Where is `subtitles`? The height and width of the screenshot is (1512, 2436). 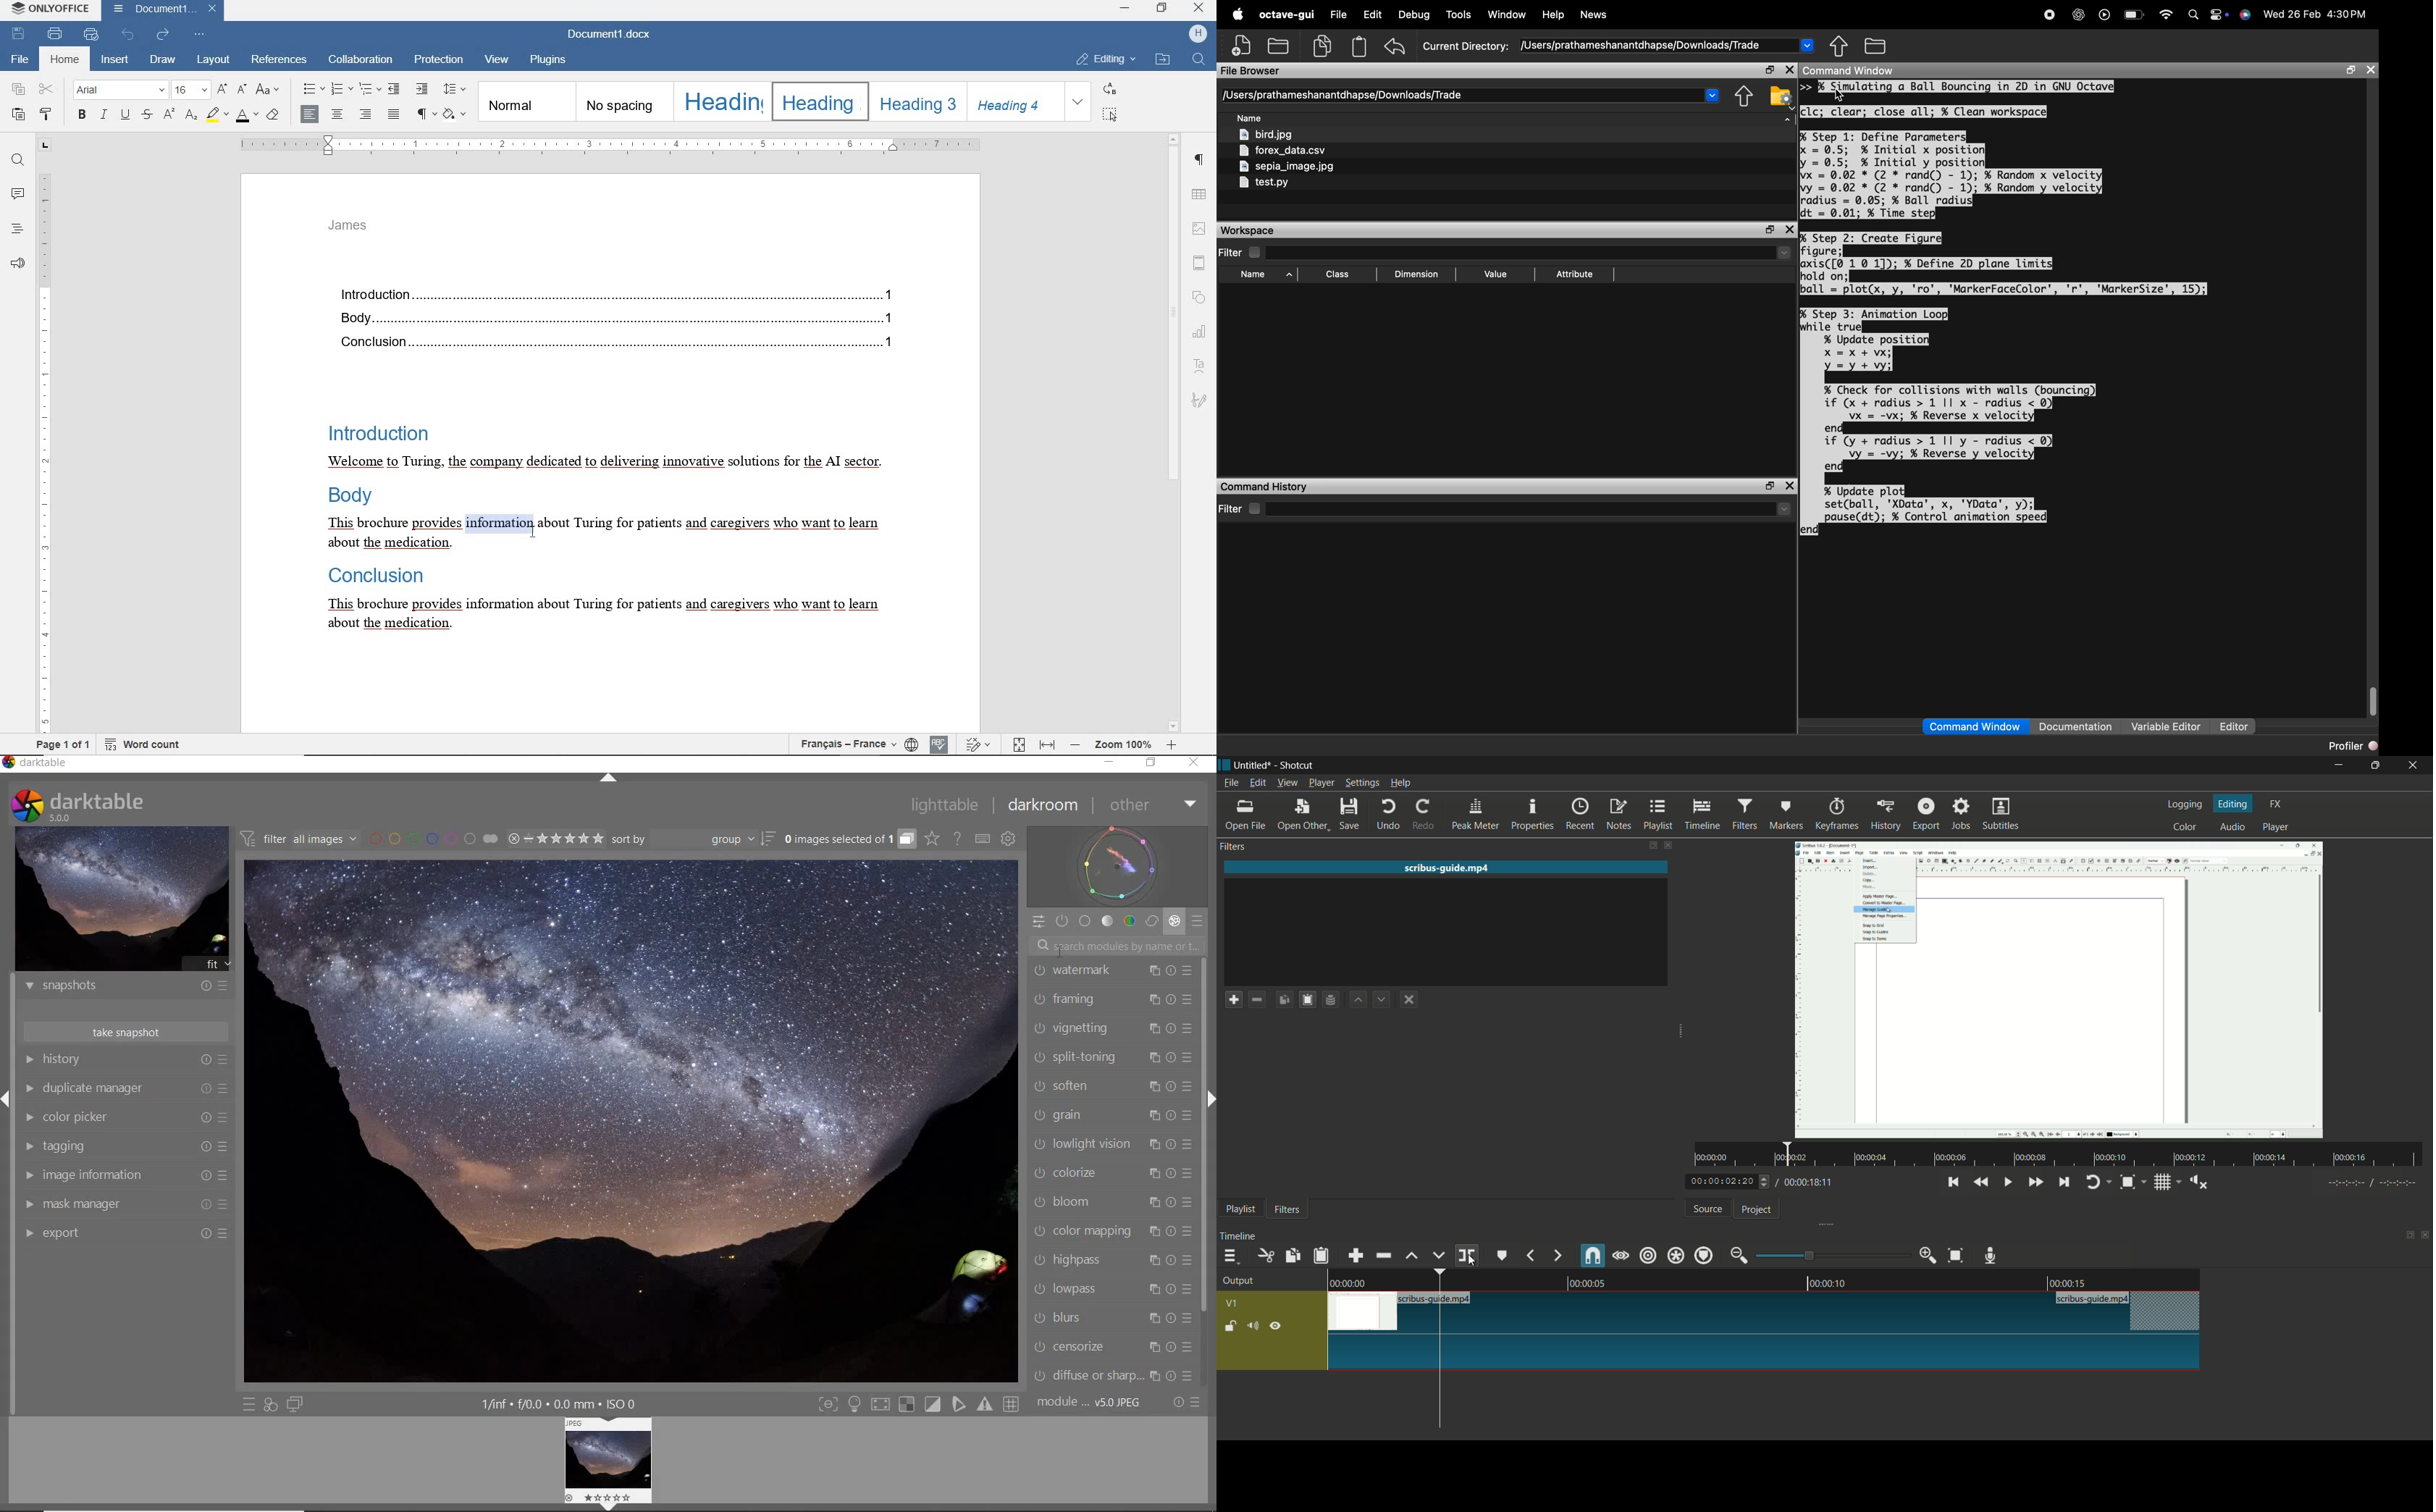 subtitles is located at coordinates (2000, 813).